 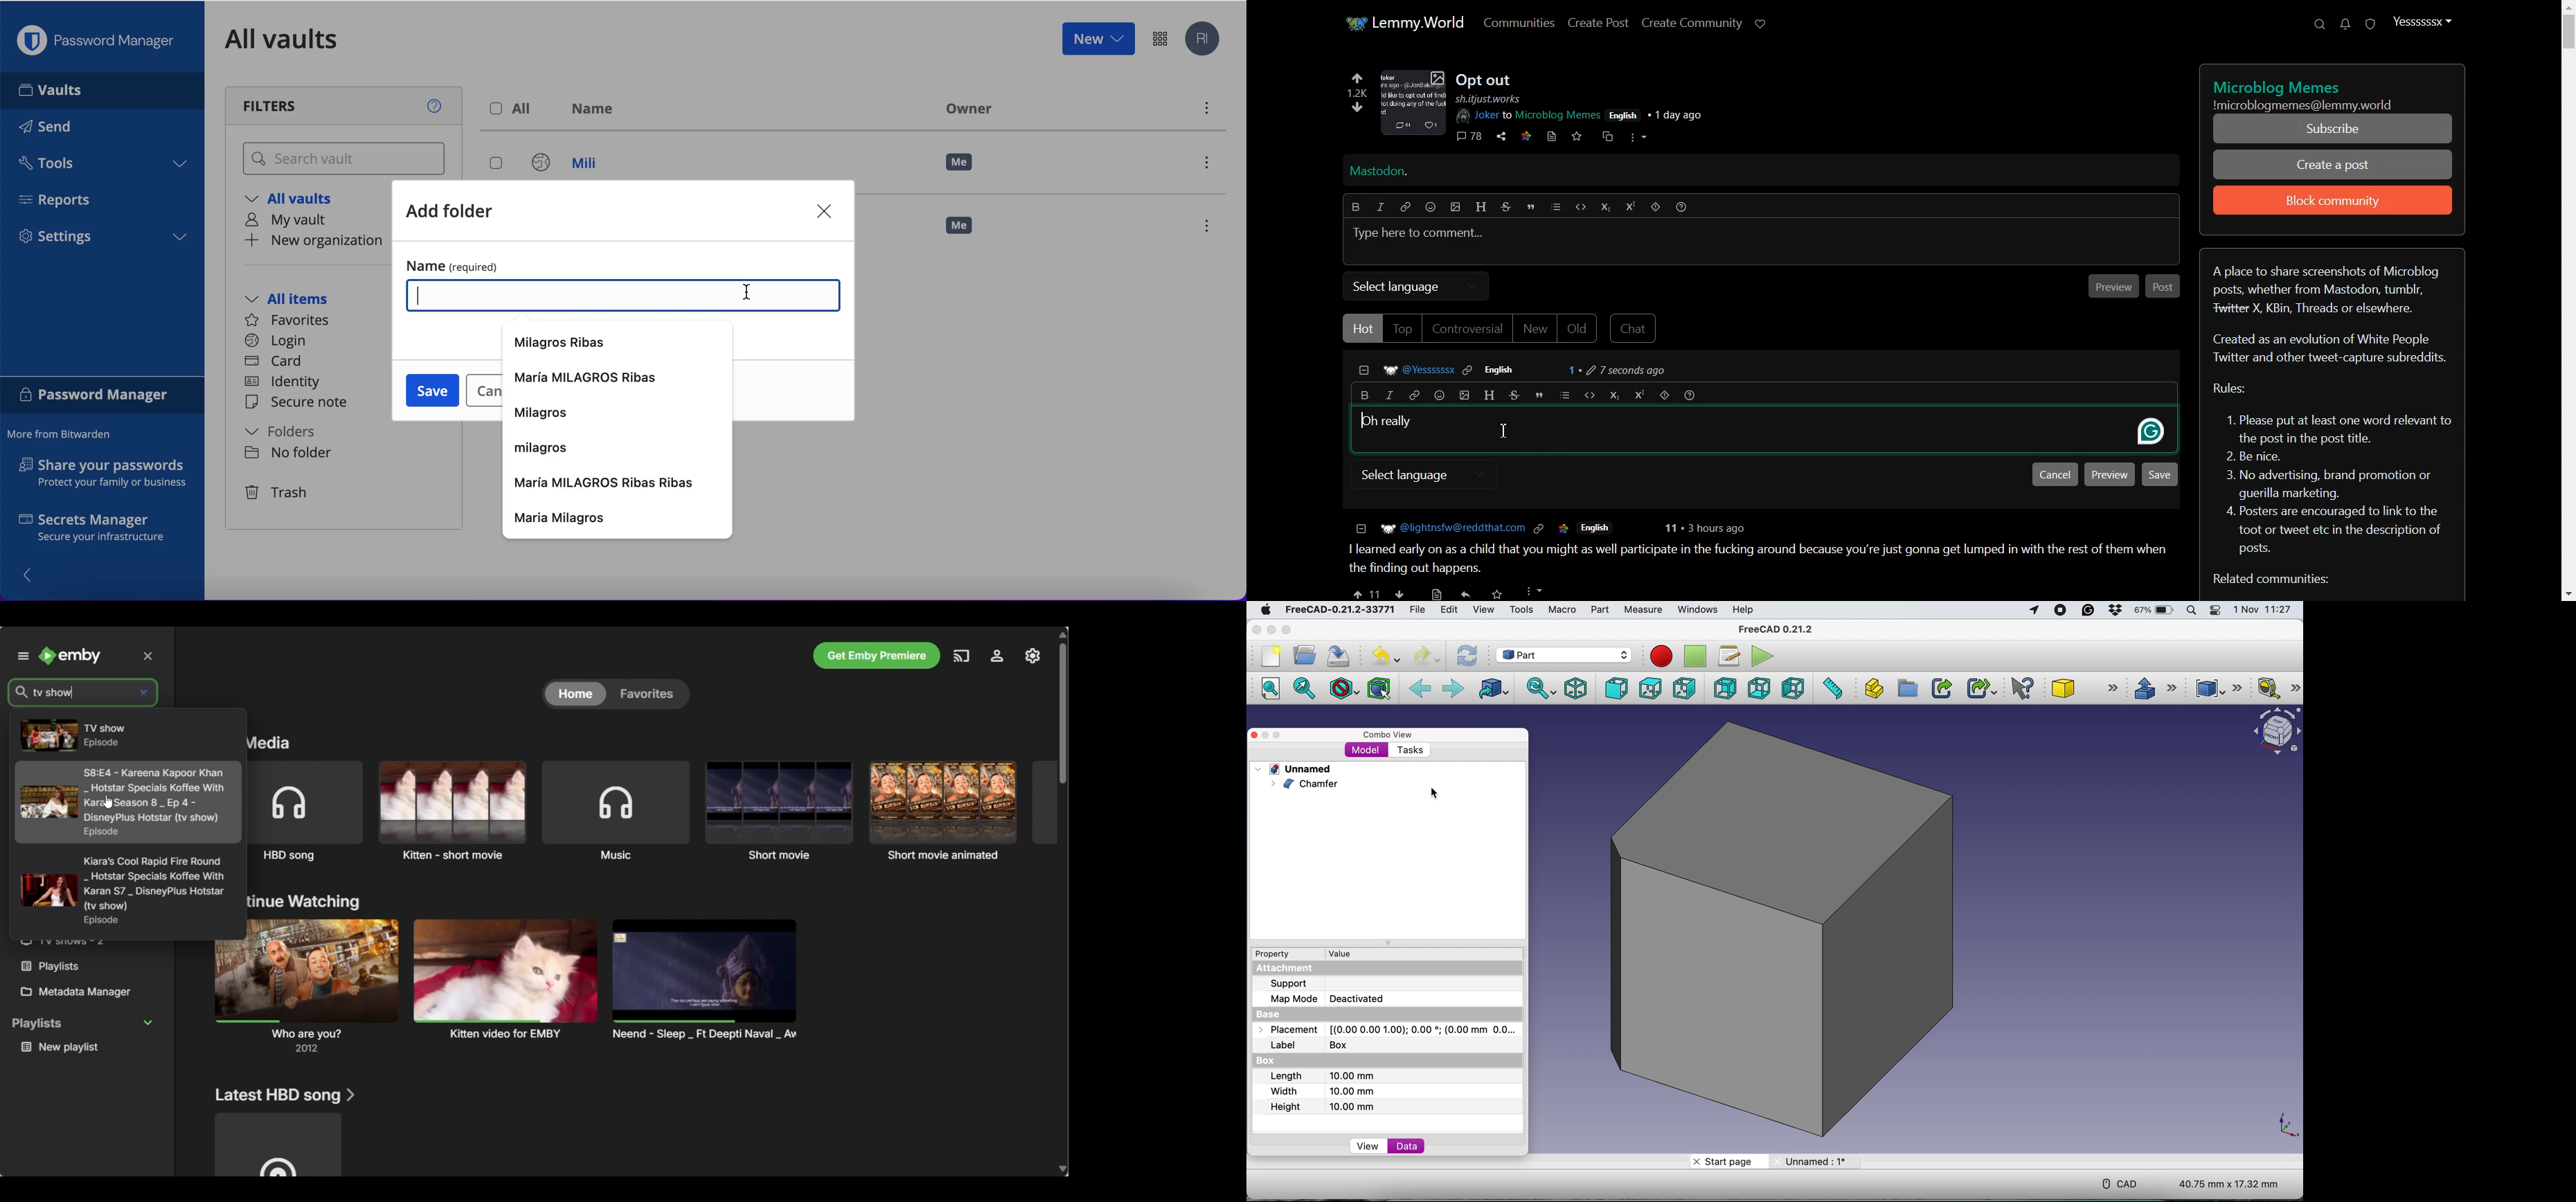 What do you see at coordinates (1456, 208) in the screenshot?
I see `insert picture` at bounding box center [1456, 208].